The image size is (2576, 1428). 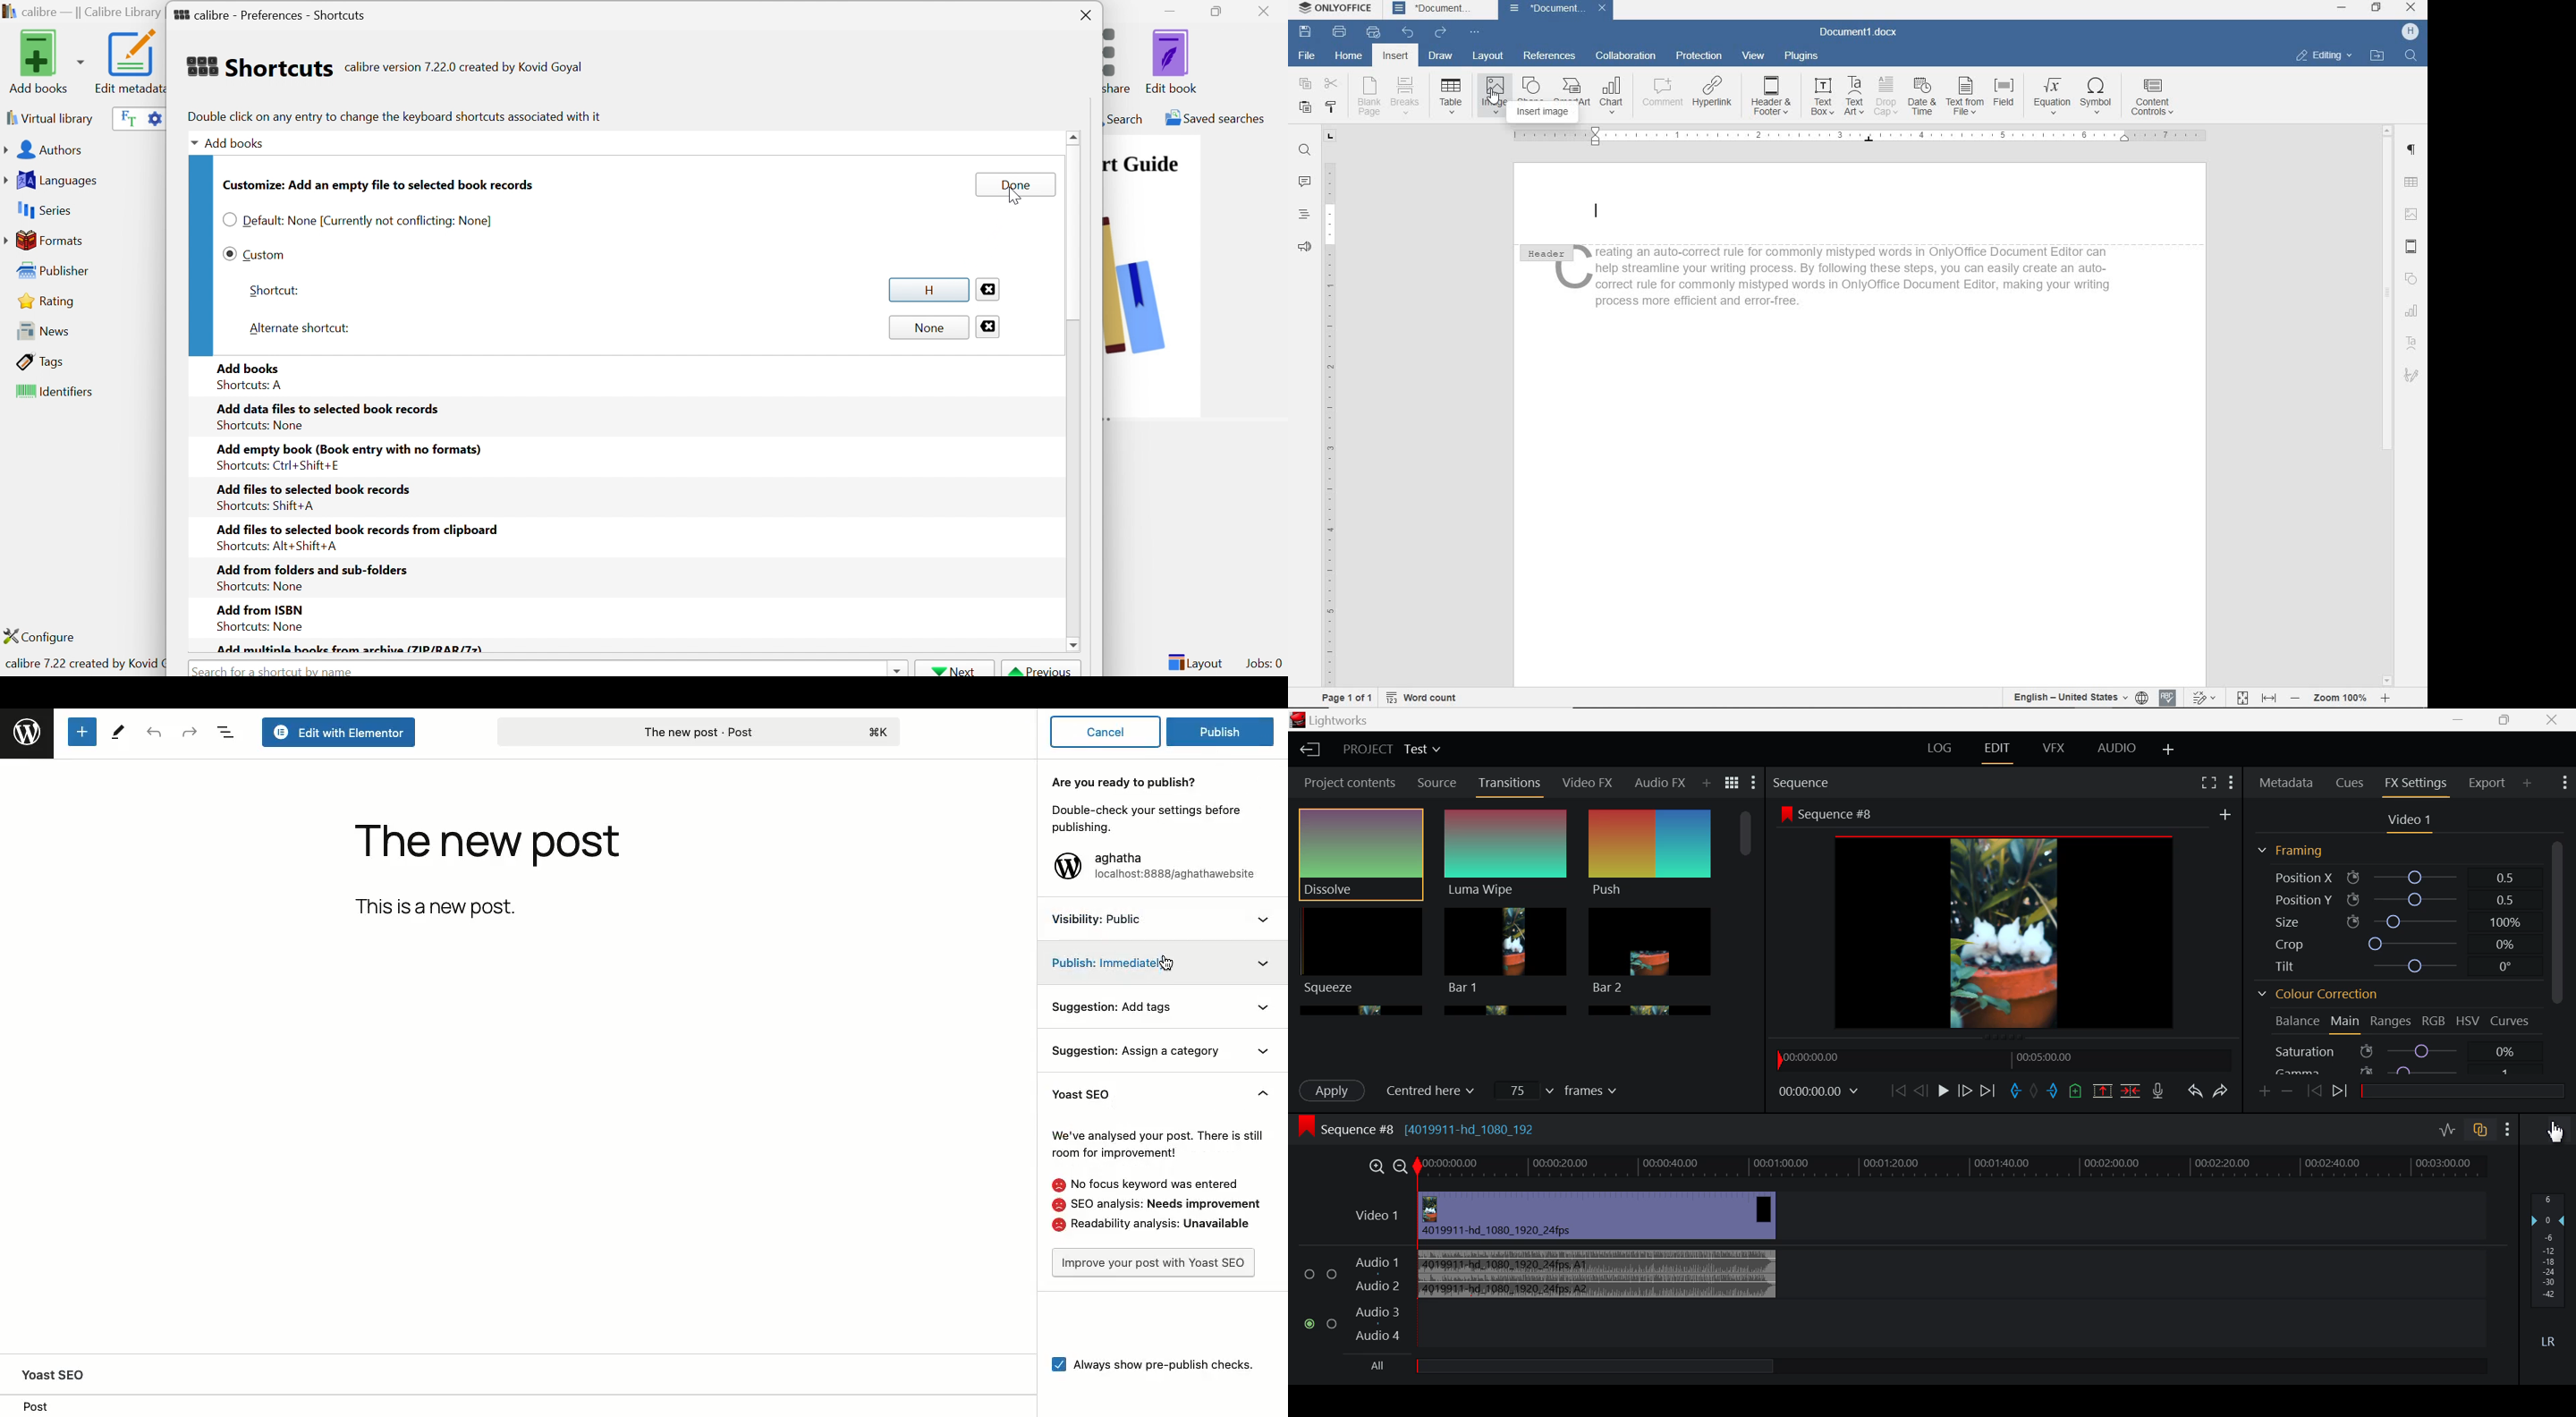 What do you see at coordinates (252, 386) in the screenshot?
I see `Shortcuts: A` at bounding box center [252, 386].